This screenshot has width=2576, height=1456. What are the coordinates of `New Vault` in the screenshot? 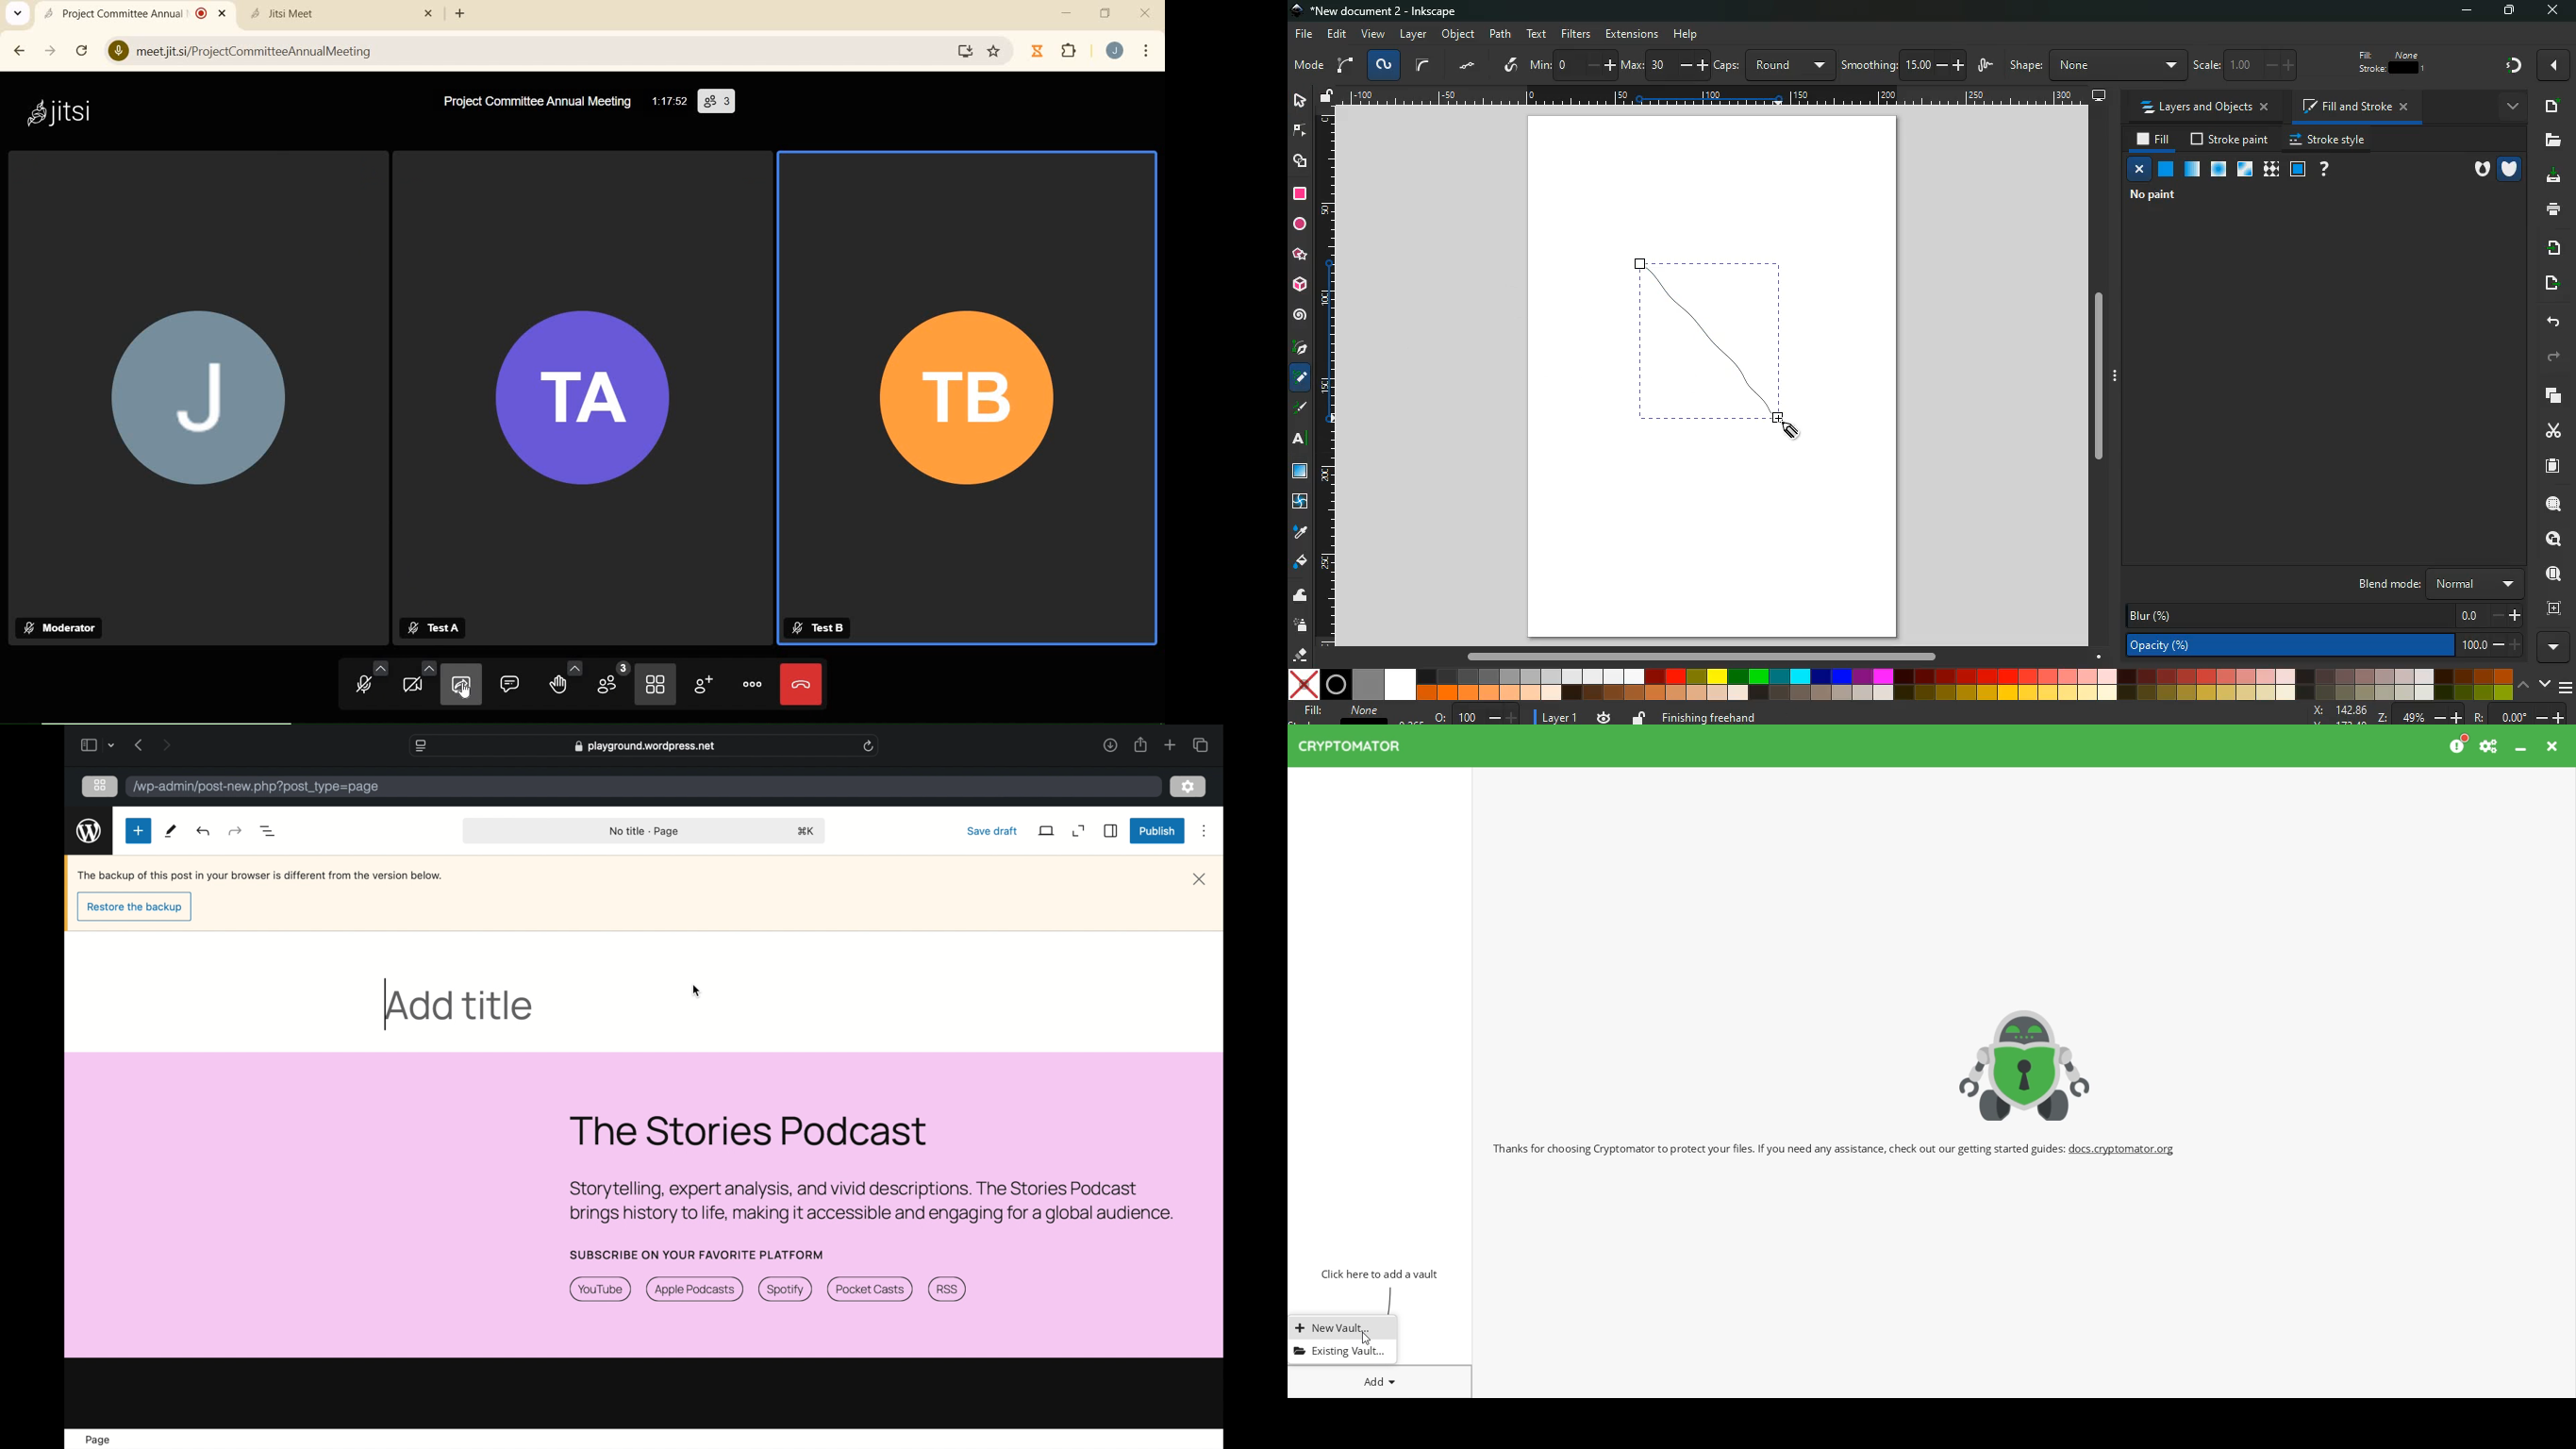 It's located at (1340, 1329).